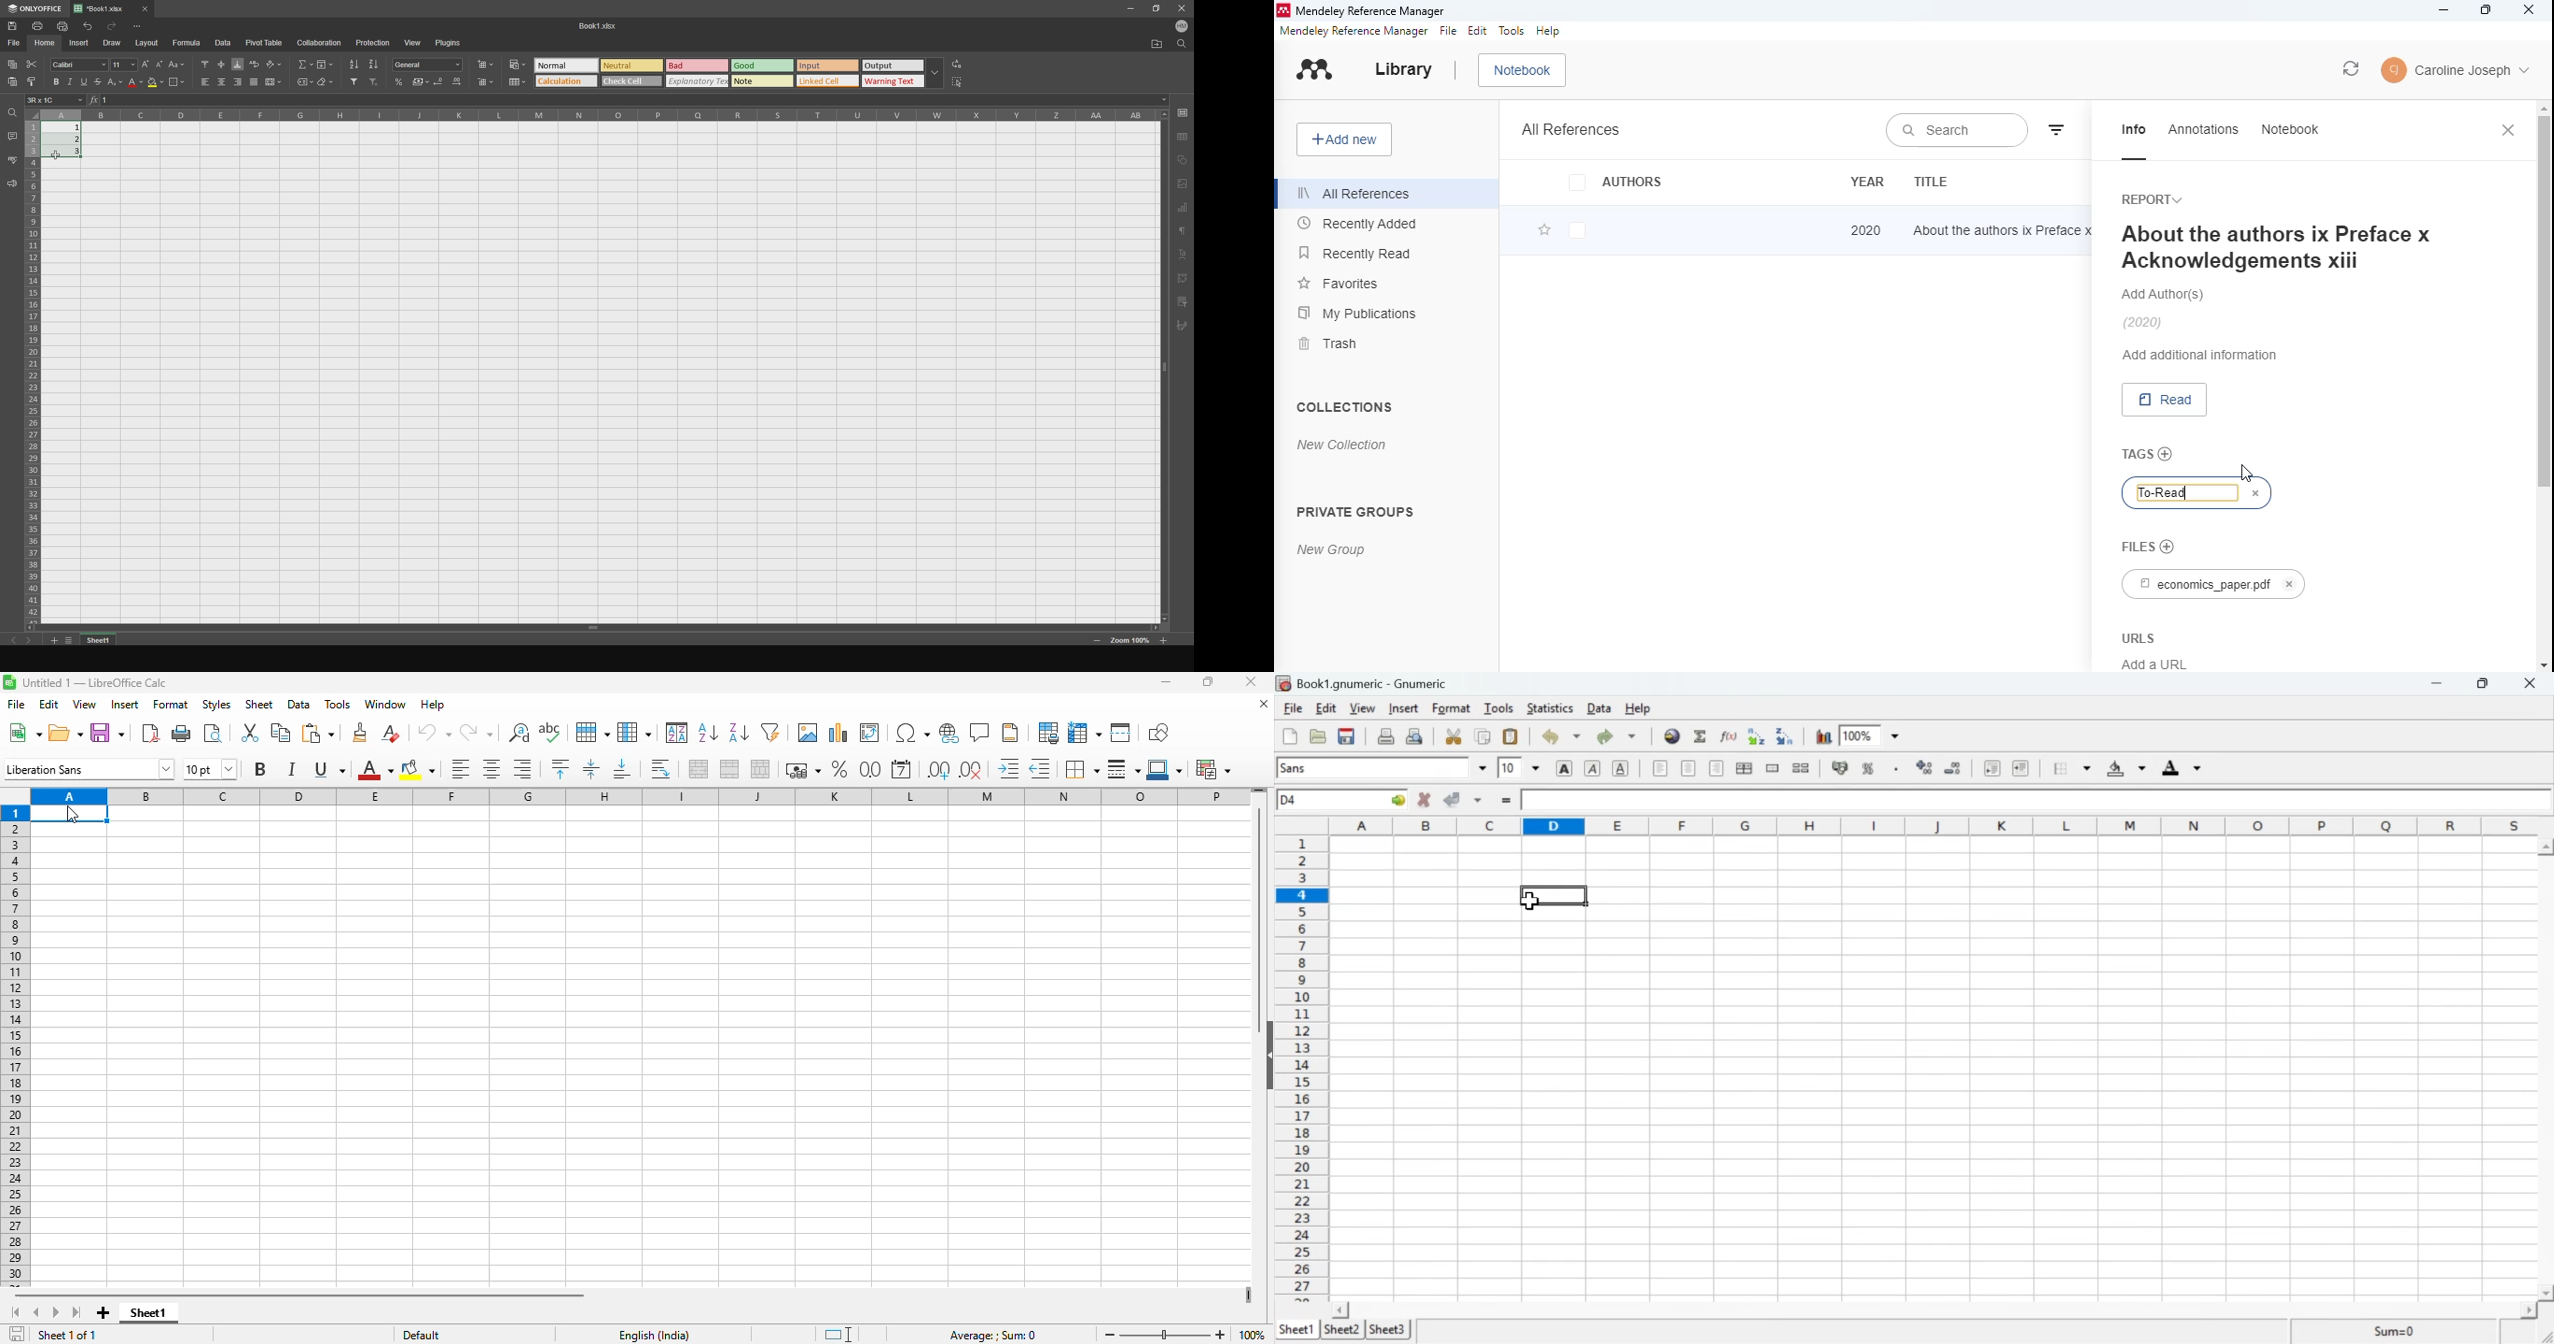 This screenshot has width=2576, height=1344. What do you see at coordinates (1282, 10) in the screenshot?
I see `logo` at bounding box center [1282, 10].